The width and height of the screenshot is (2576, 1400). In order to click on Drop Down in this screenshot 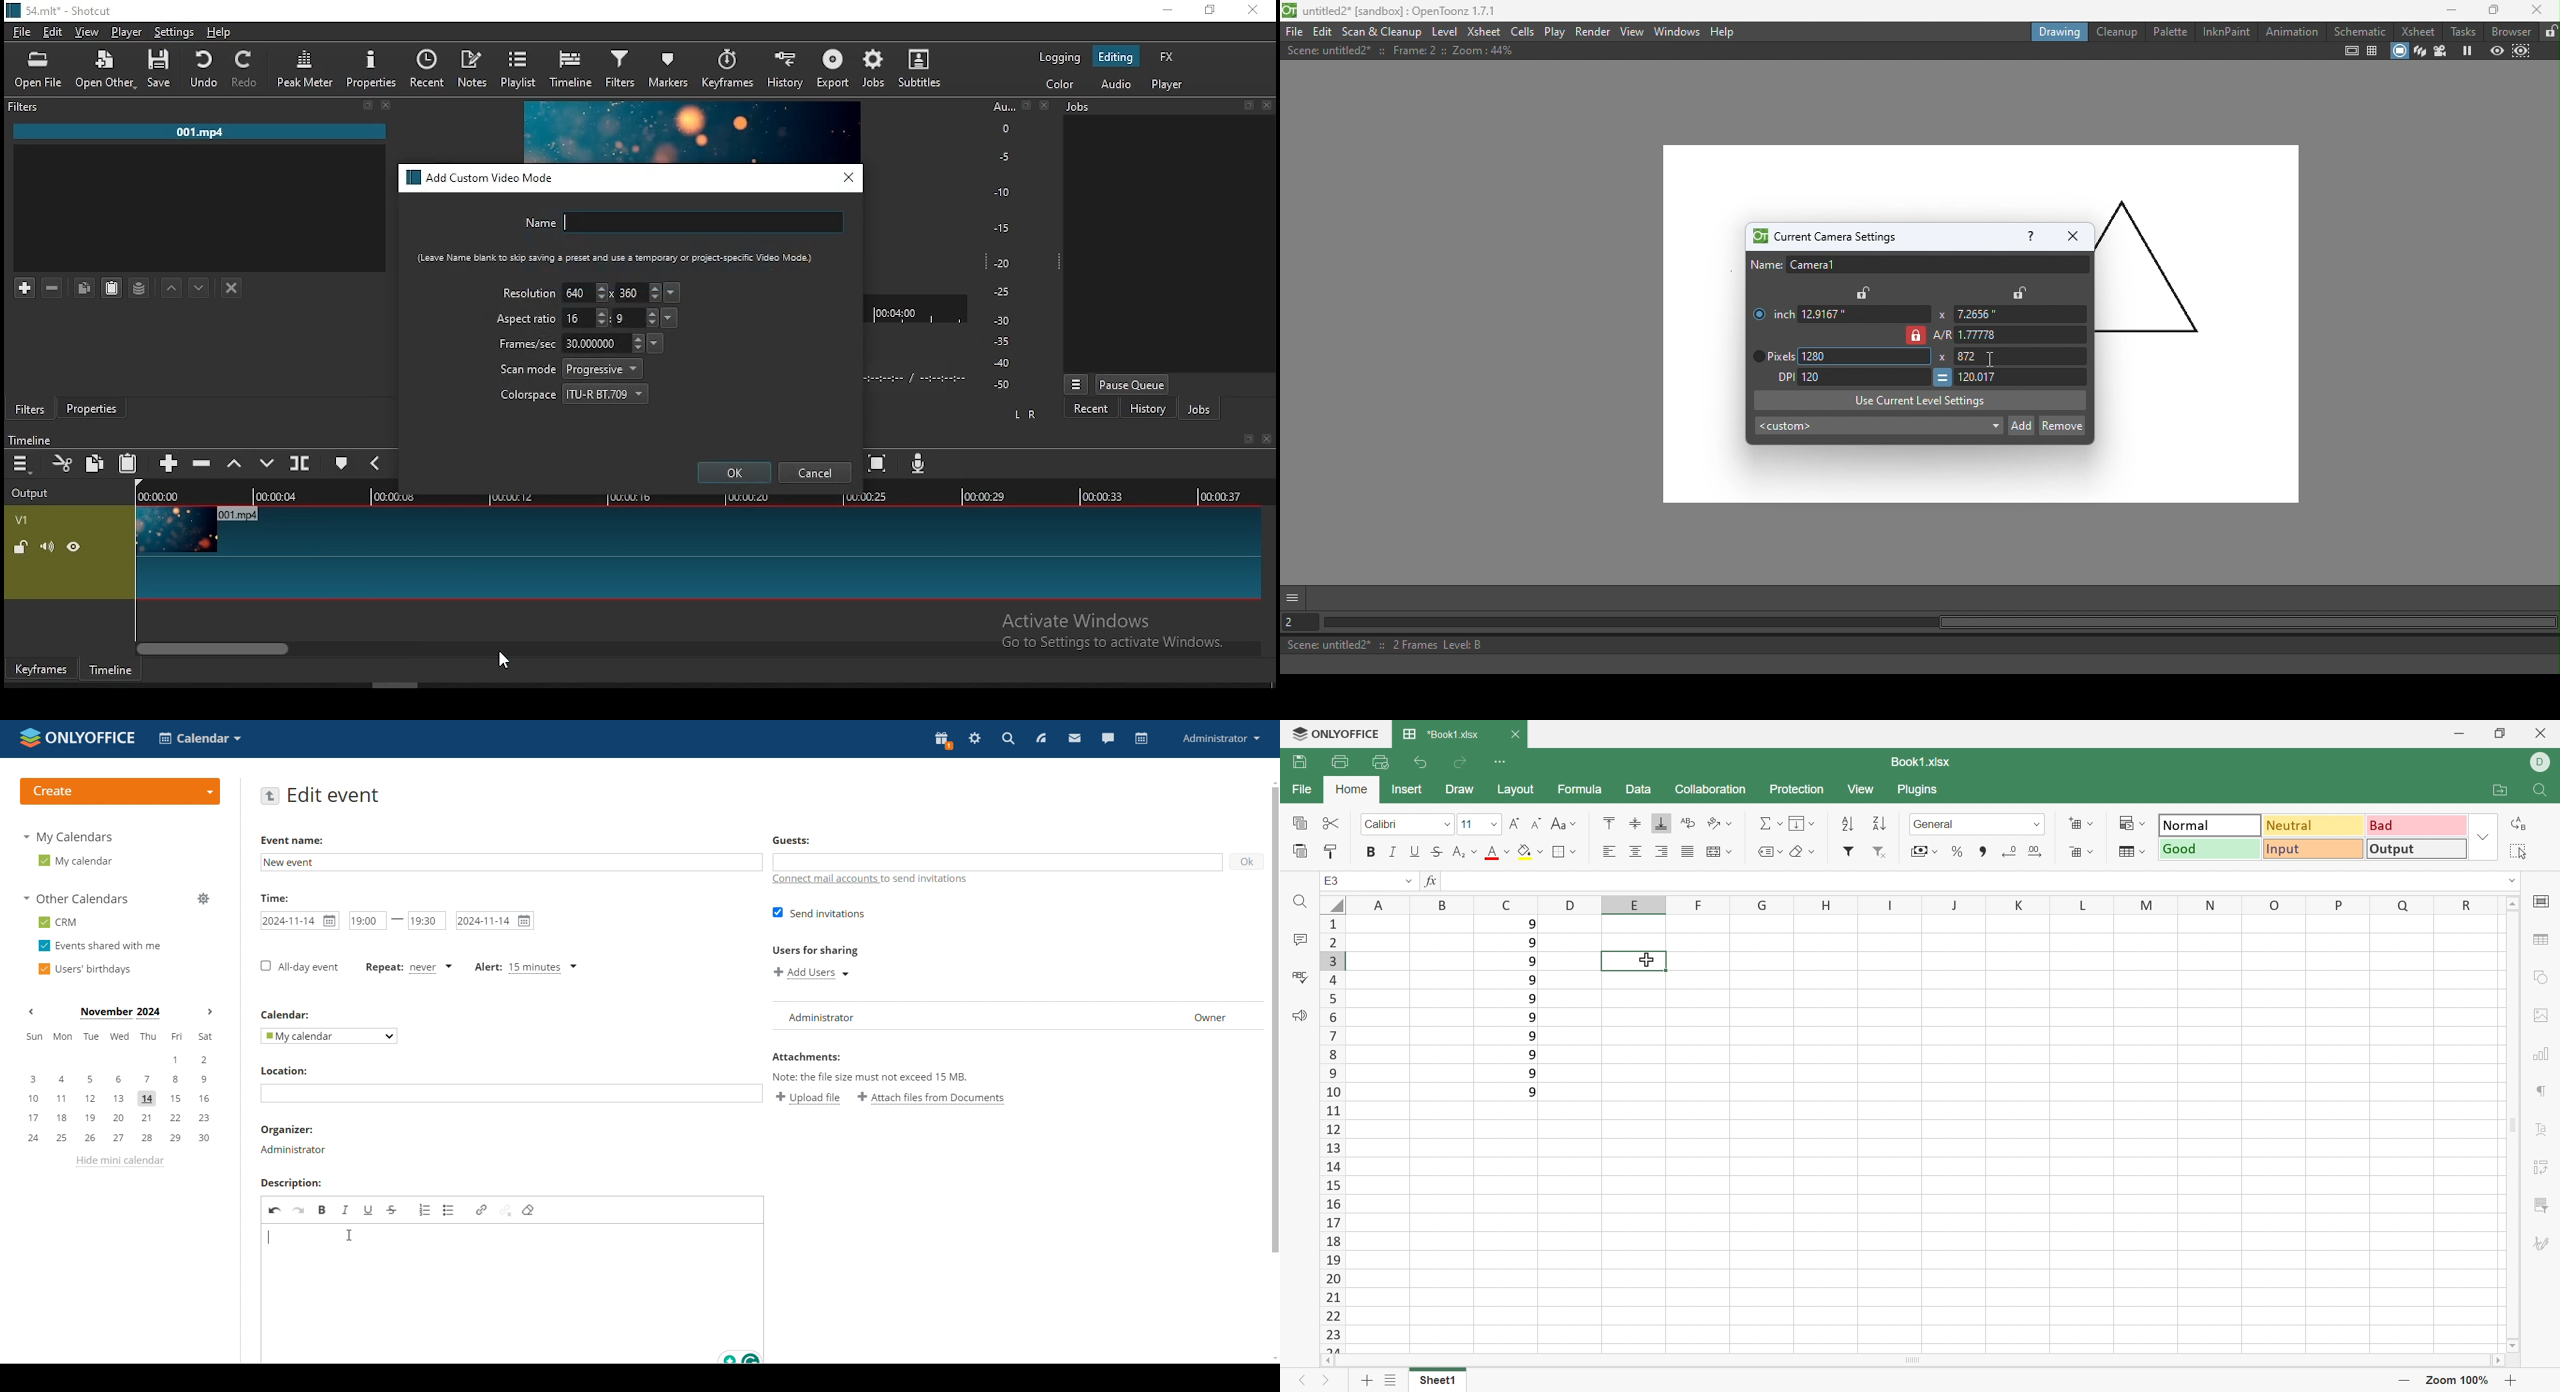, I will do `click(1446, 823)`.